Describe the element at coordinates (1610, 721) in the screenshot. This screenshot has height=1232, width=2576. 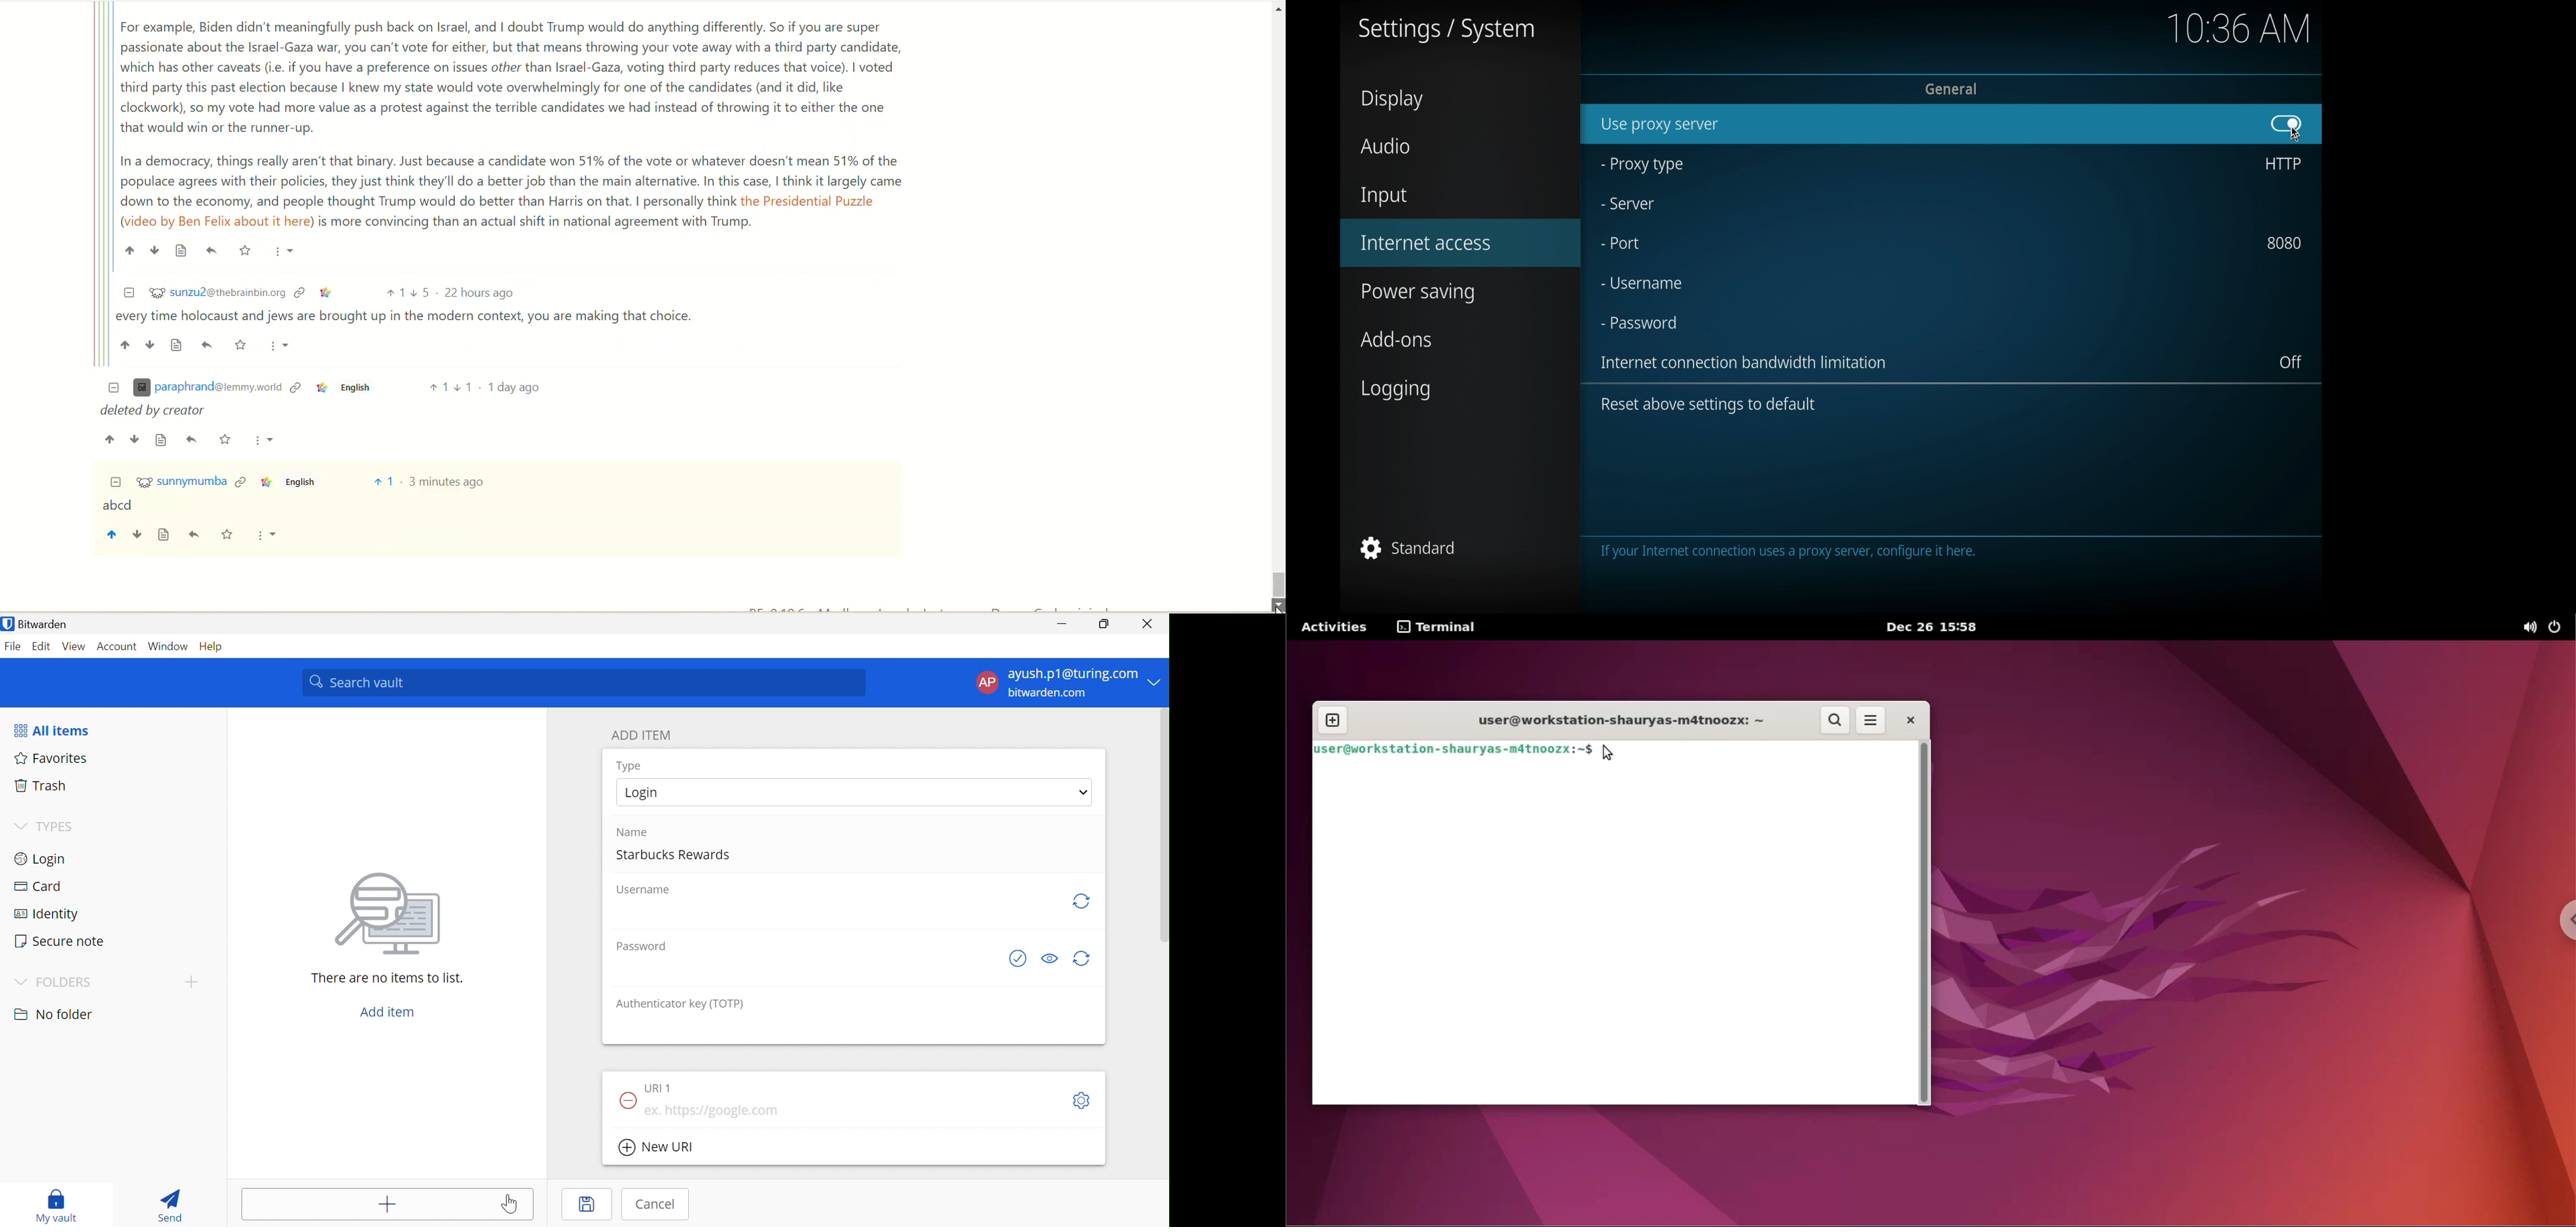
I see `user@workstation-shauryas-m4tnoozx:~` at that location.